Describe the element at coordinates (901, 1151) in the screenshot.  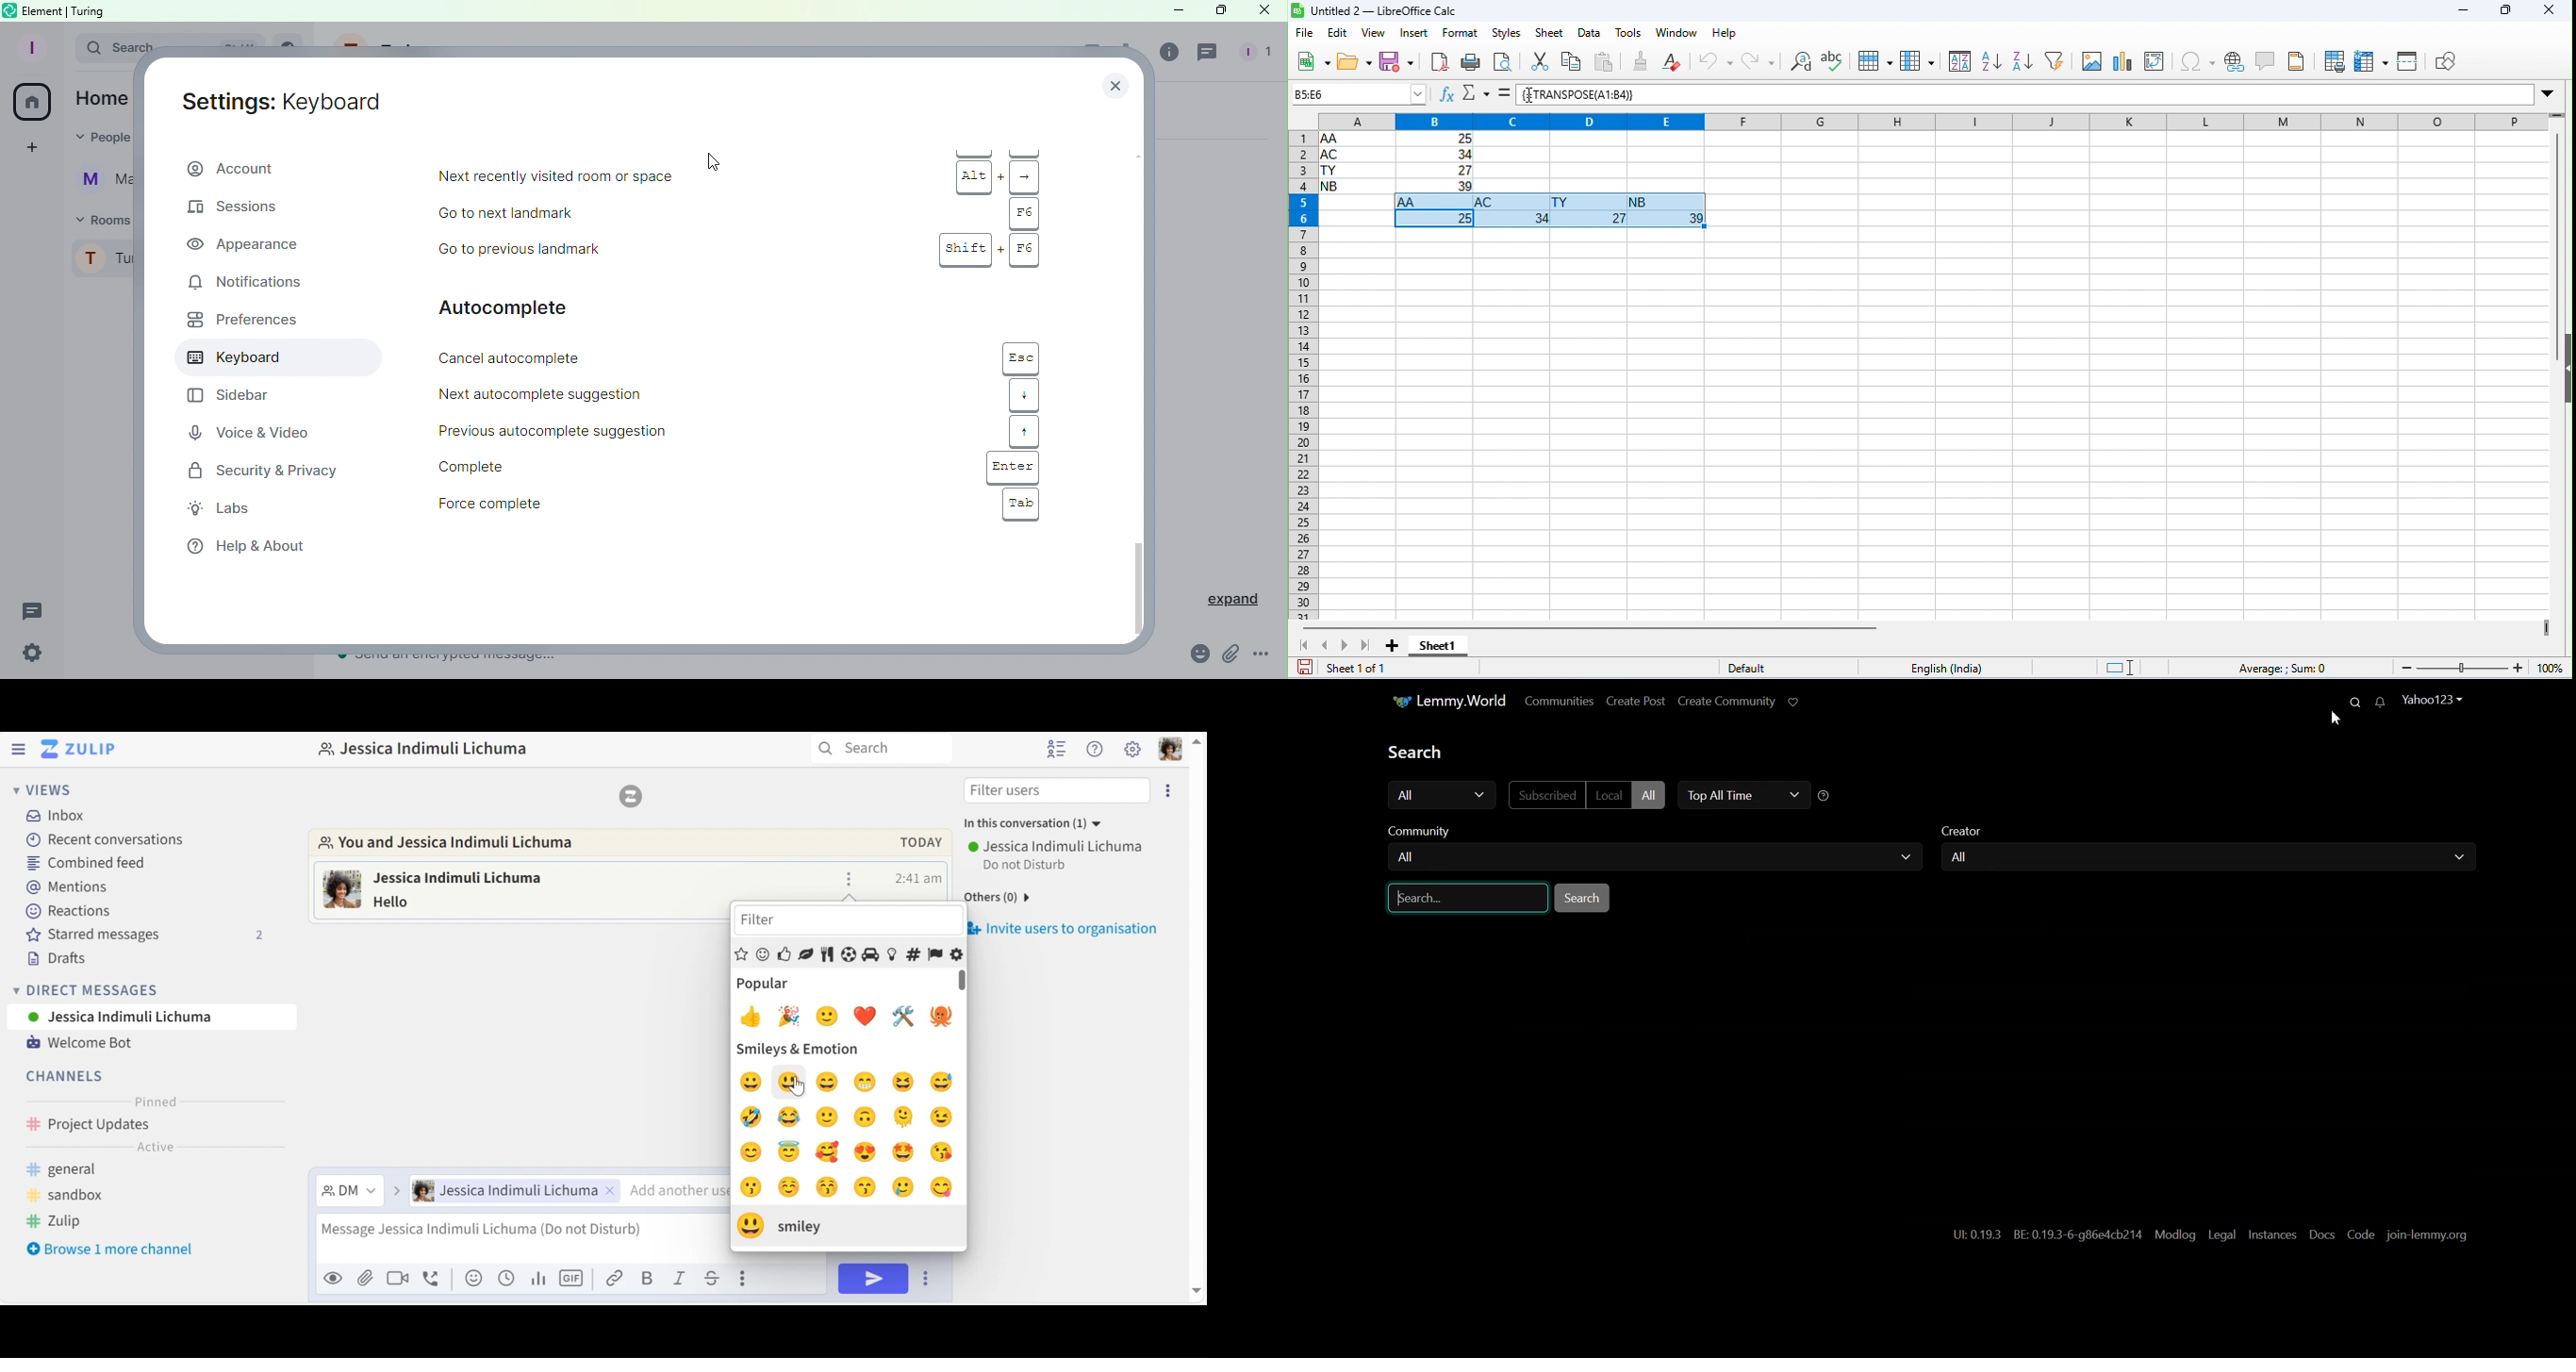
I see `starry eyes` at that location.